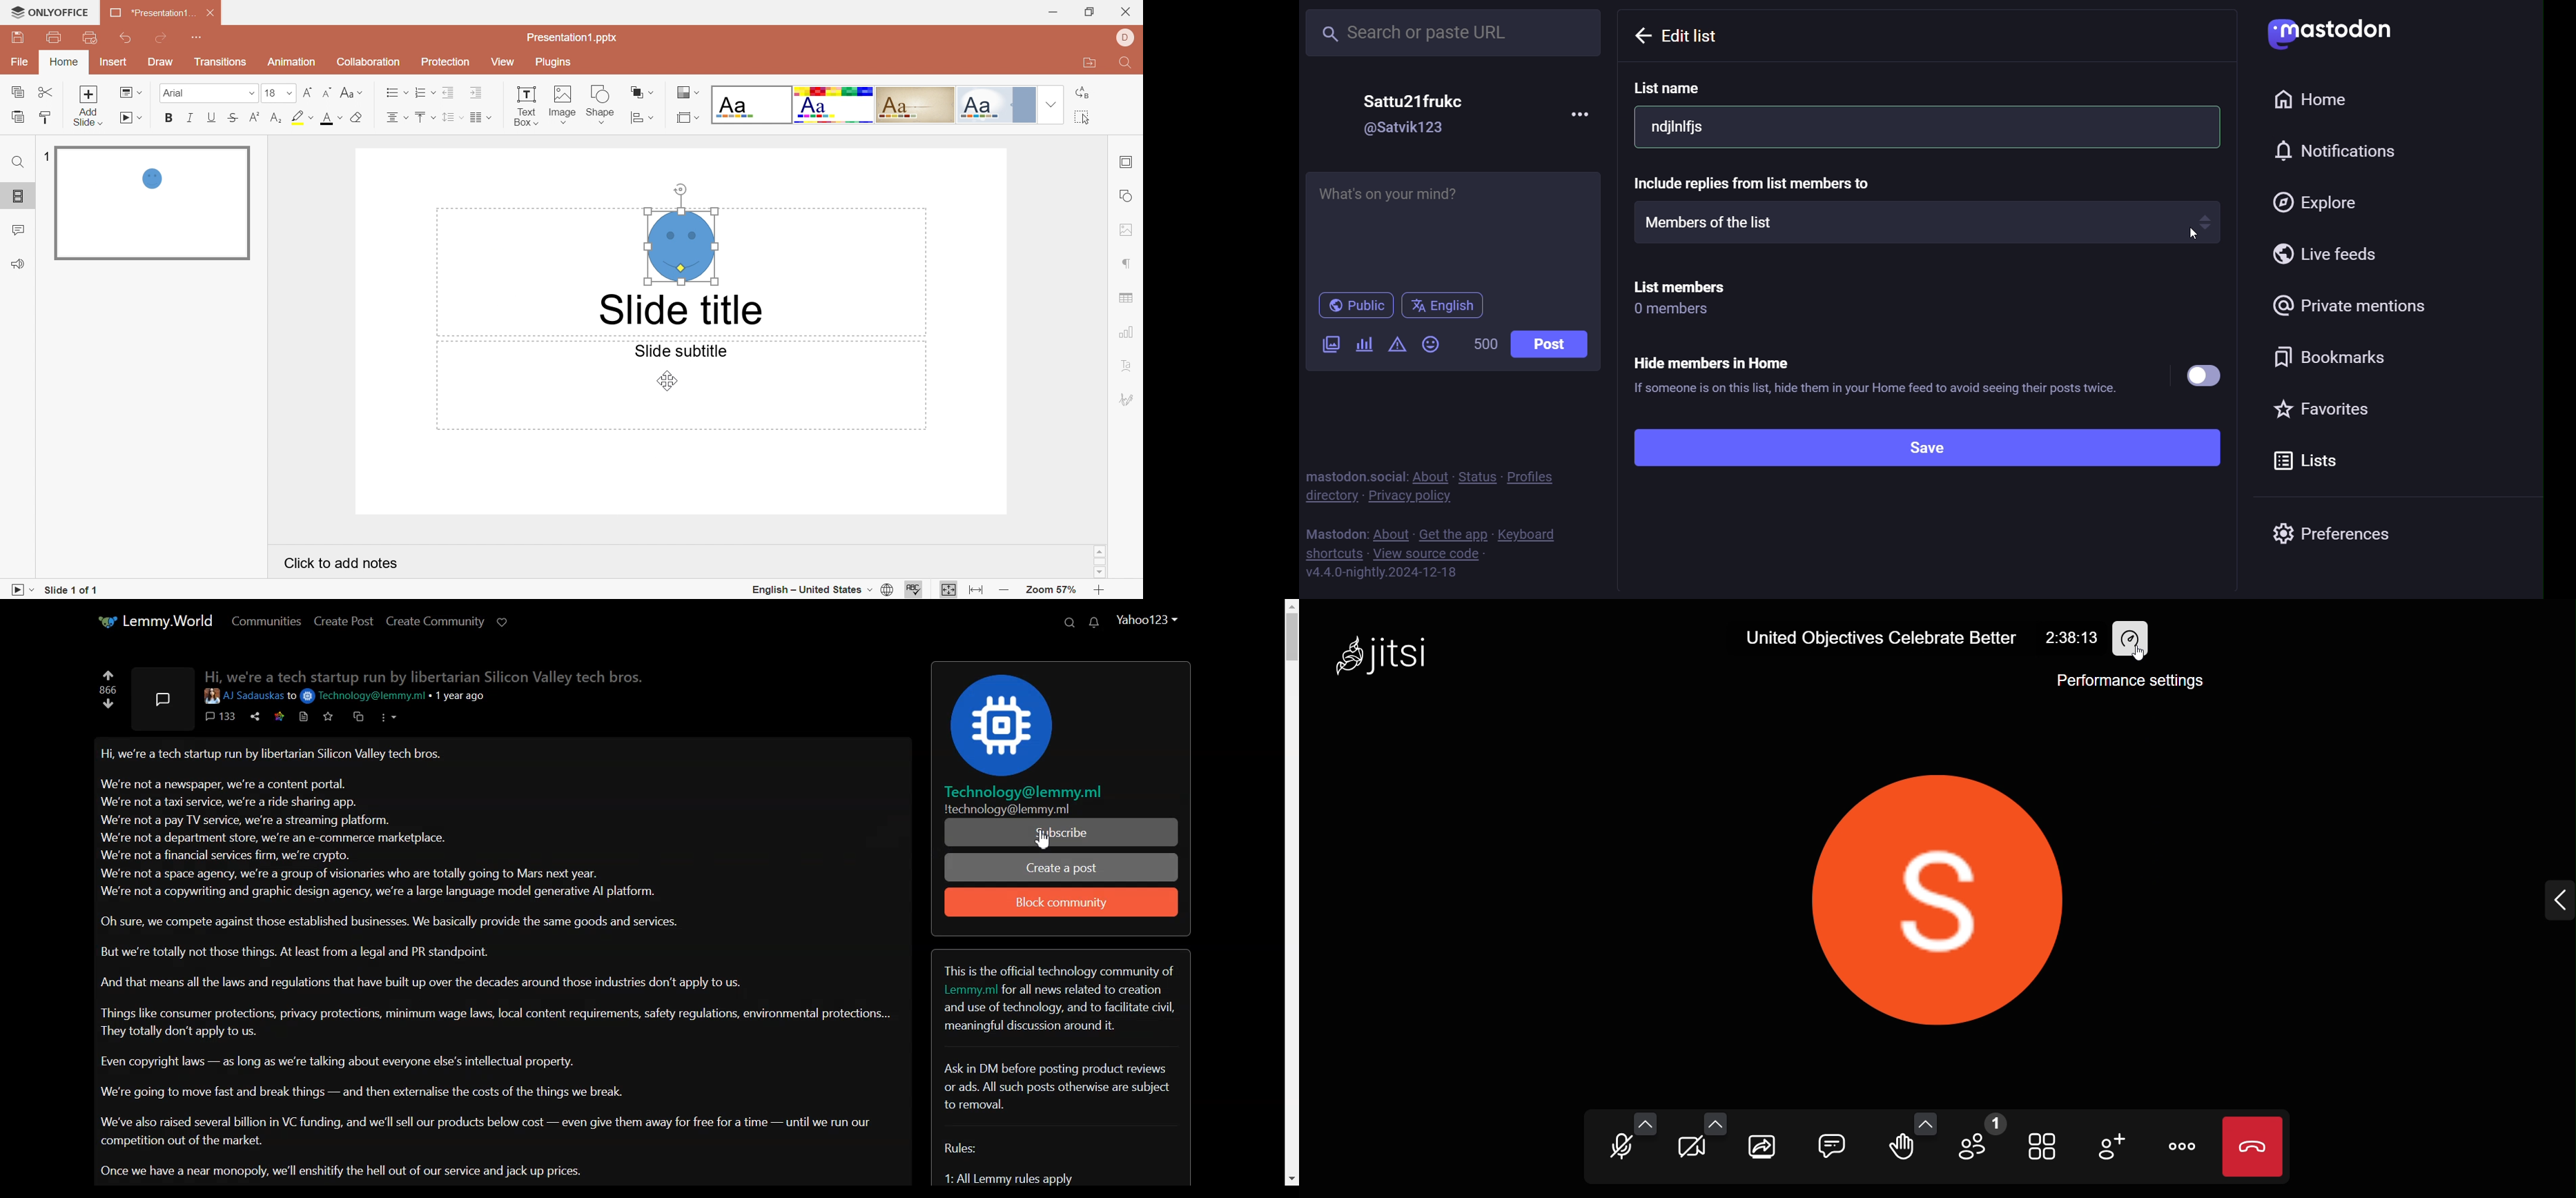 The width and height of the screenshot is (2576, 1204). Describe the element at coordinates (812, 589) in the screenshot. I see `English - United States` at that location.